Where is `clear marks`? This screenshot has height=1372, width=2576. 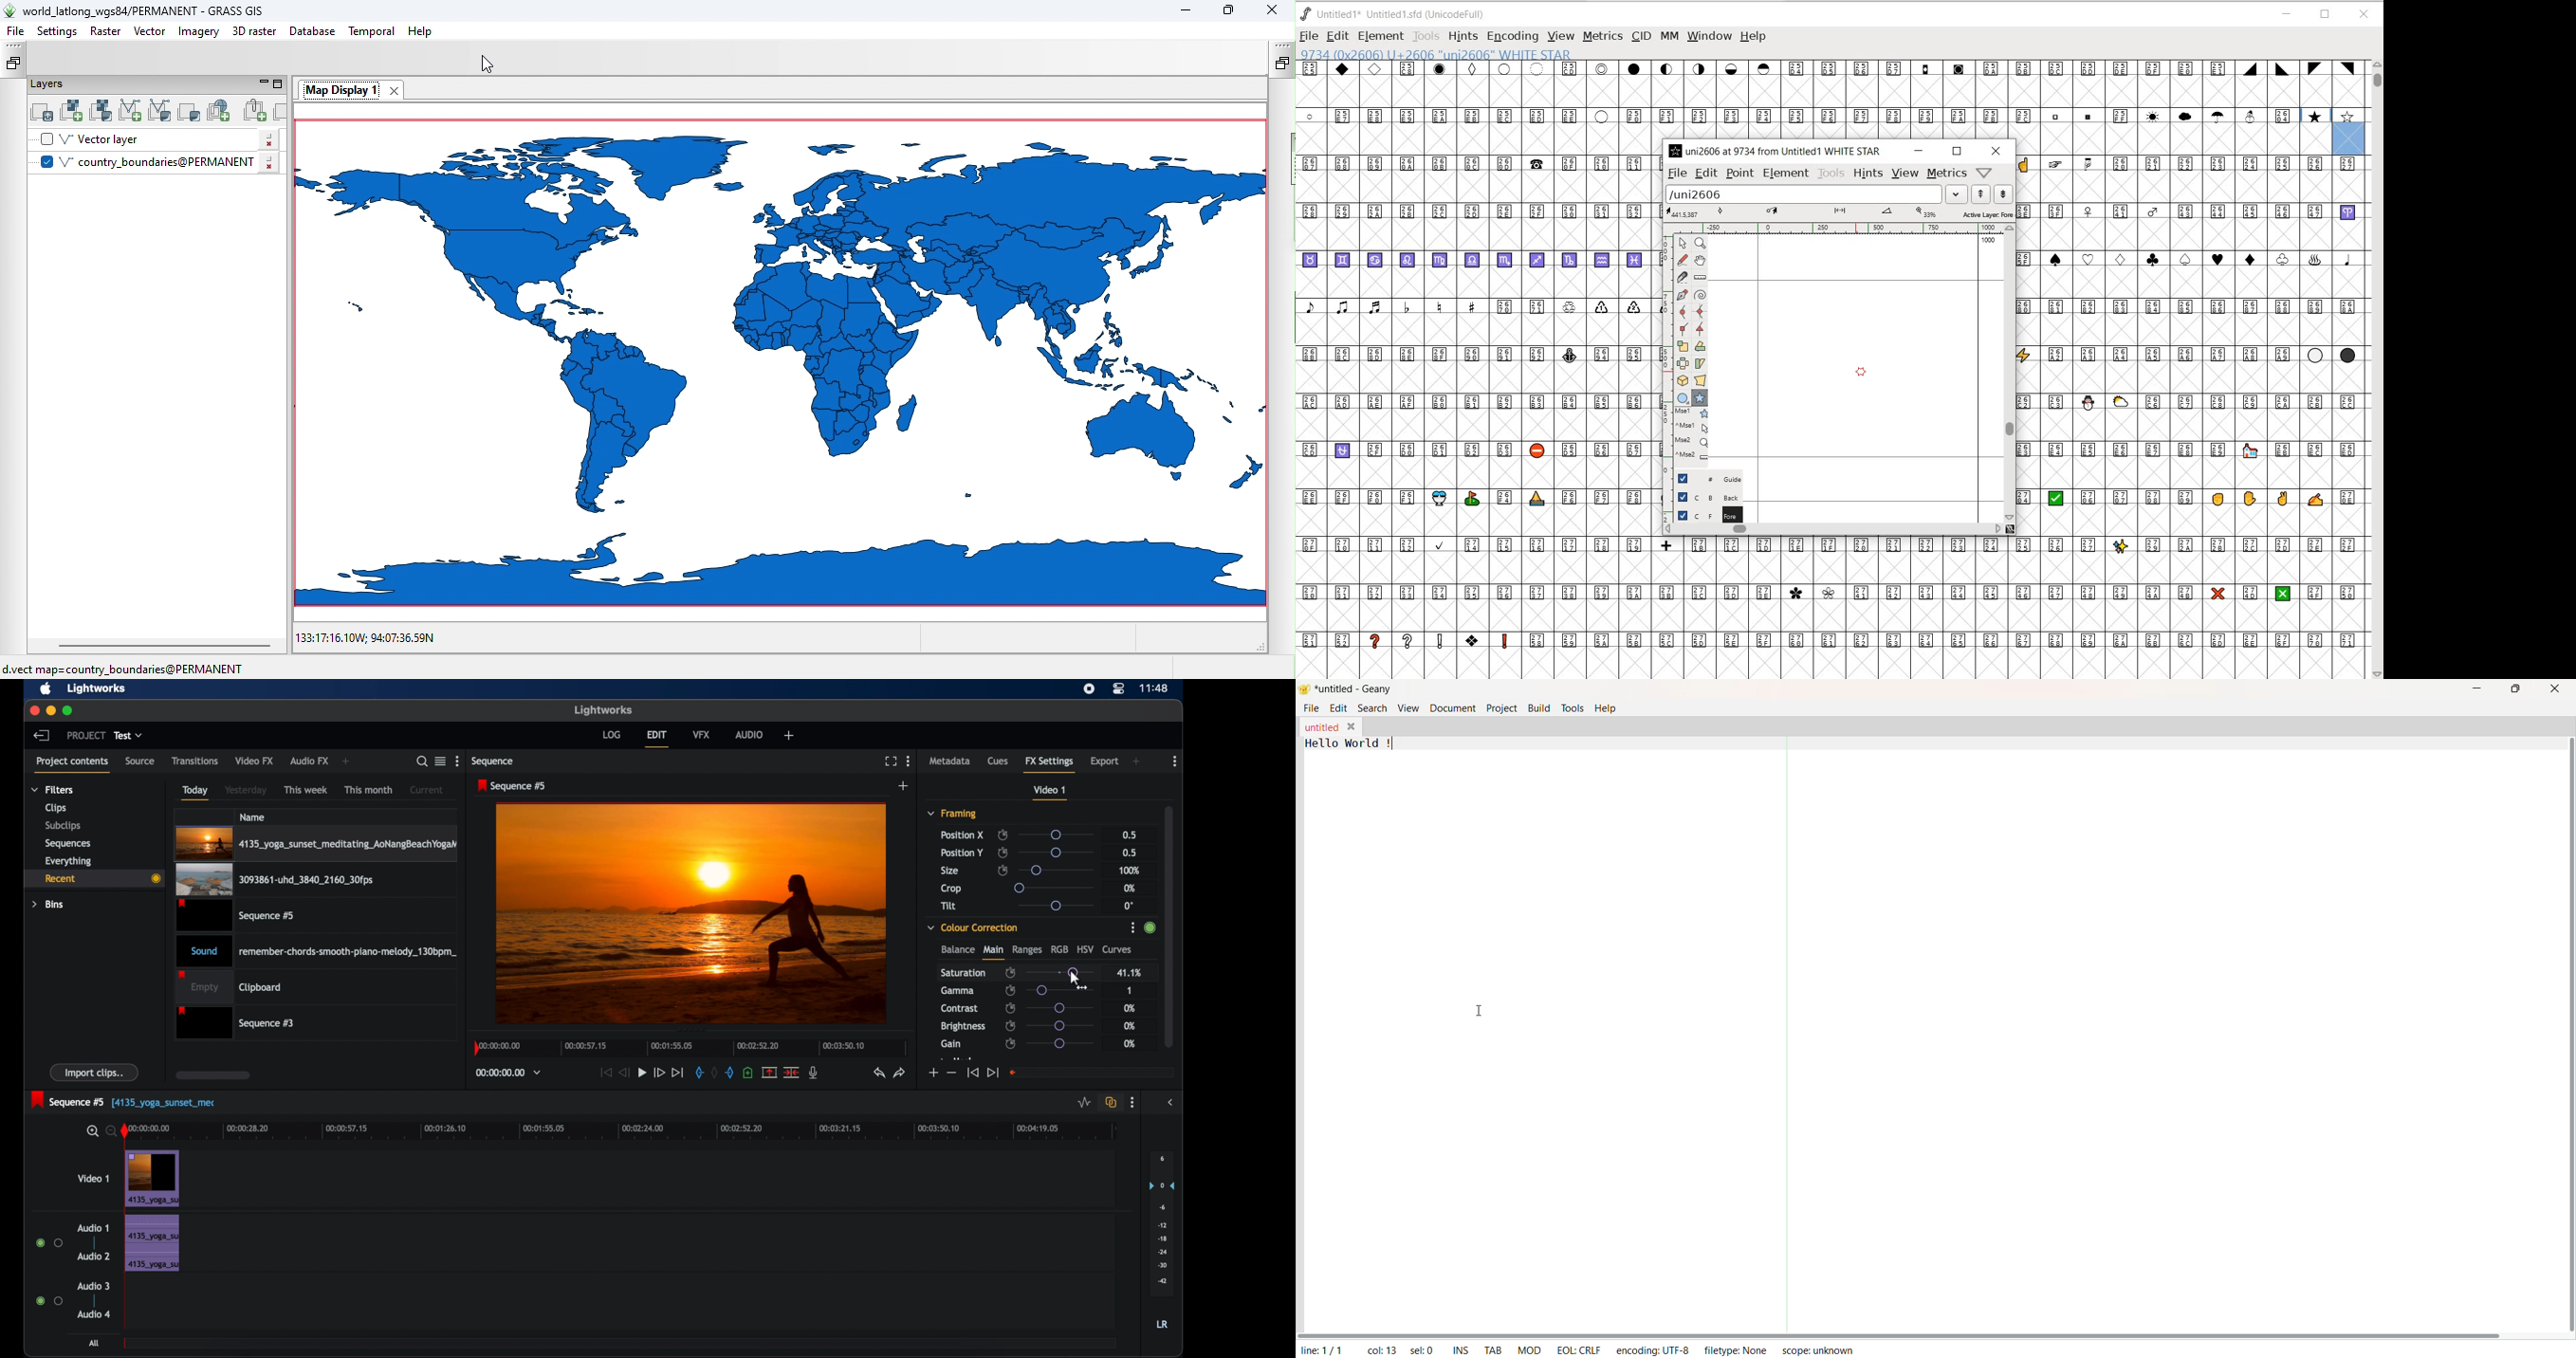 clear marks is located at coordinates (716, 1073).